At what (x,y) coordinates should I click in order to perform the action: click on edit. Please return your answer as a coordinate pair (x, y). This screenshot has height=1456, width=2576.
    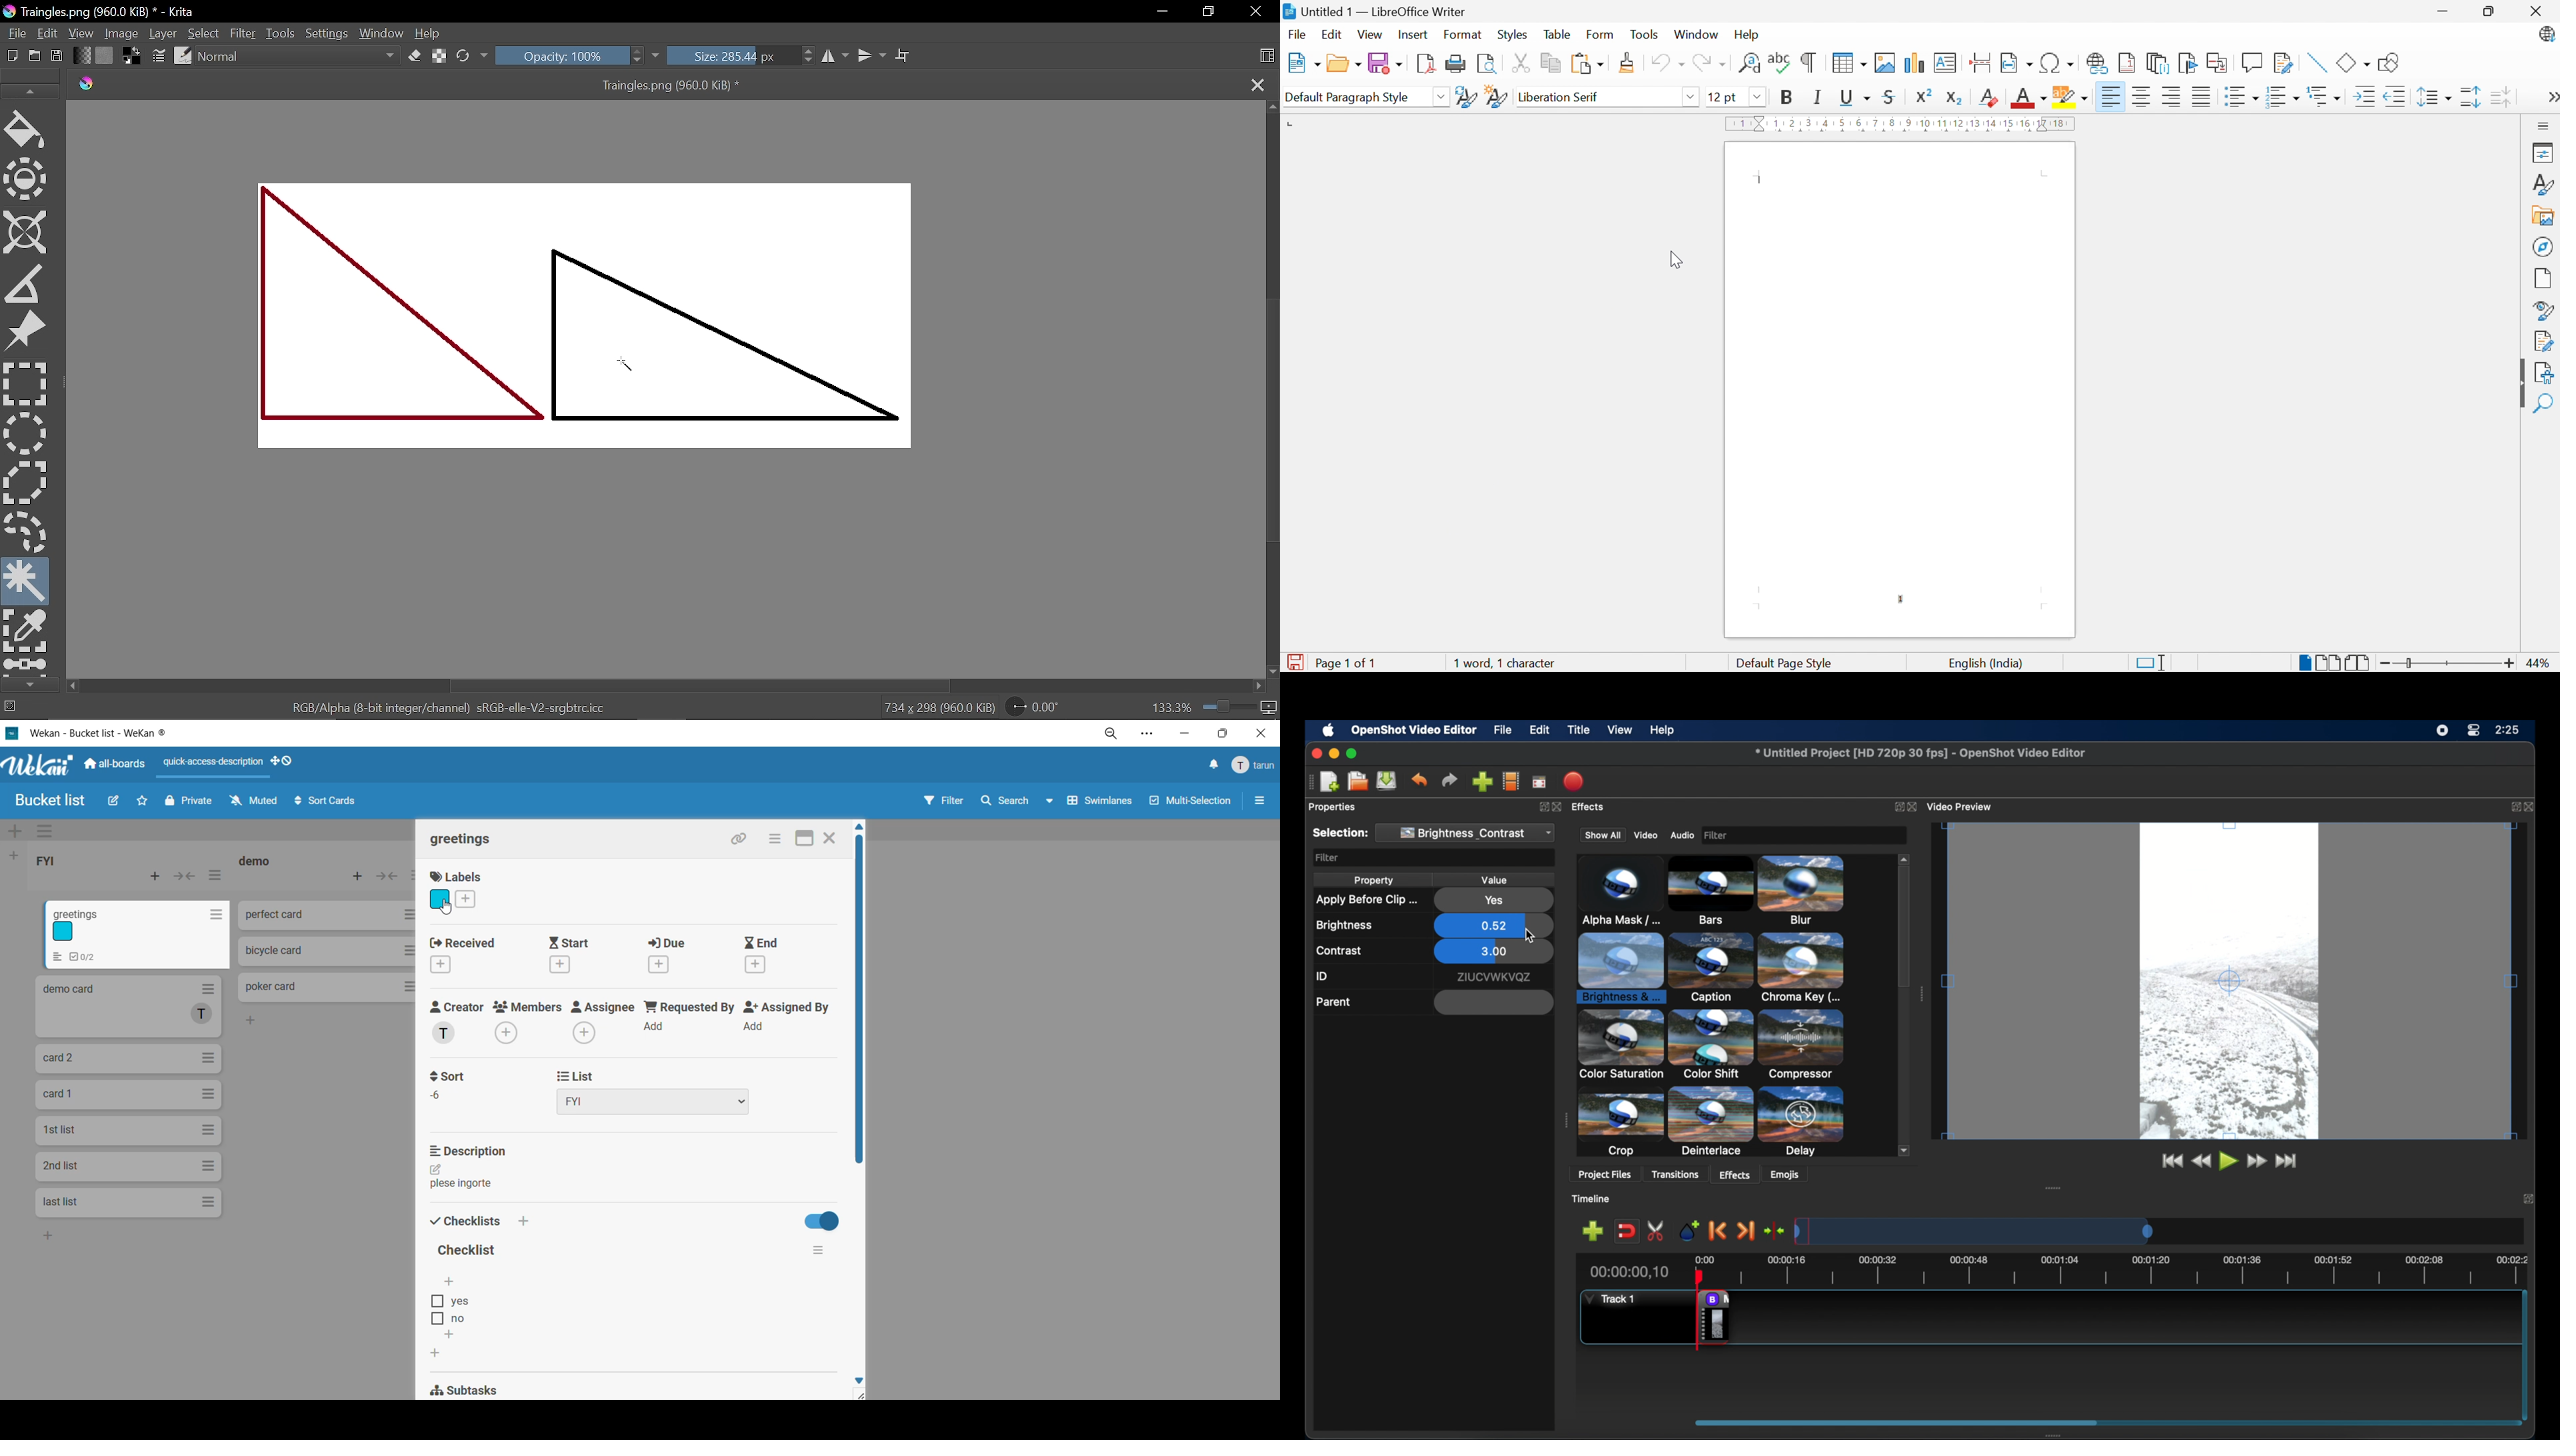
    Looking at the image, I should click on (114, 801).